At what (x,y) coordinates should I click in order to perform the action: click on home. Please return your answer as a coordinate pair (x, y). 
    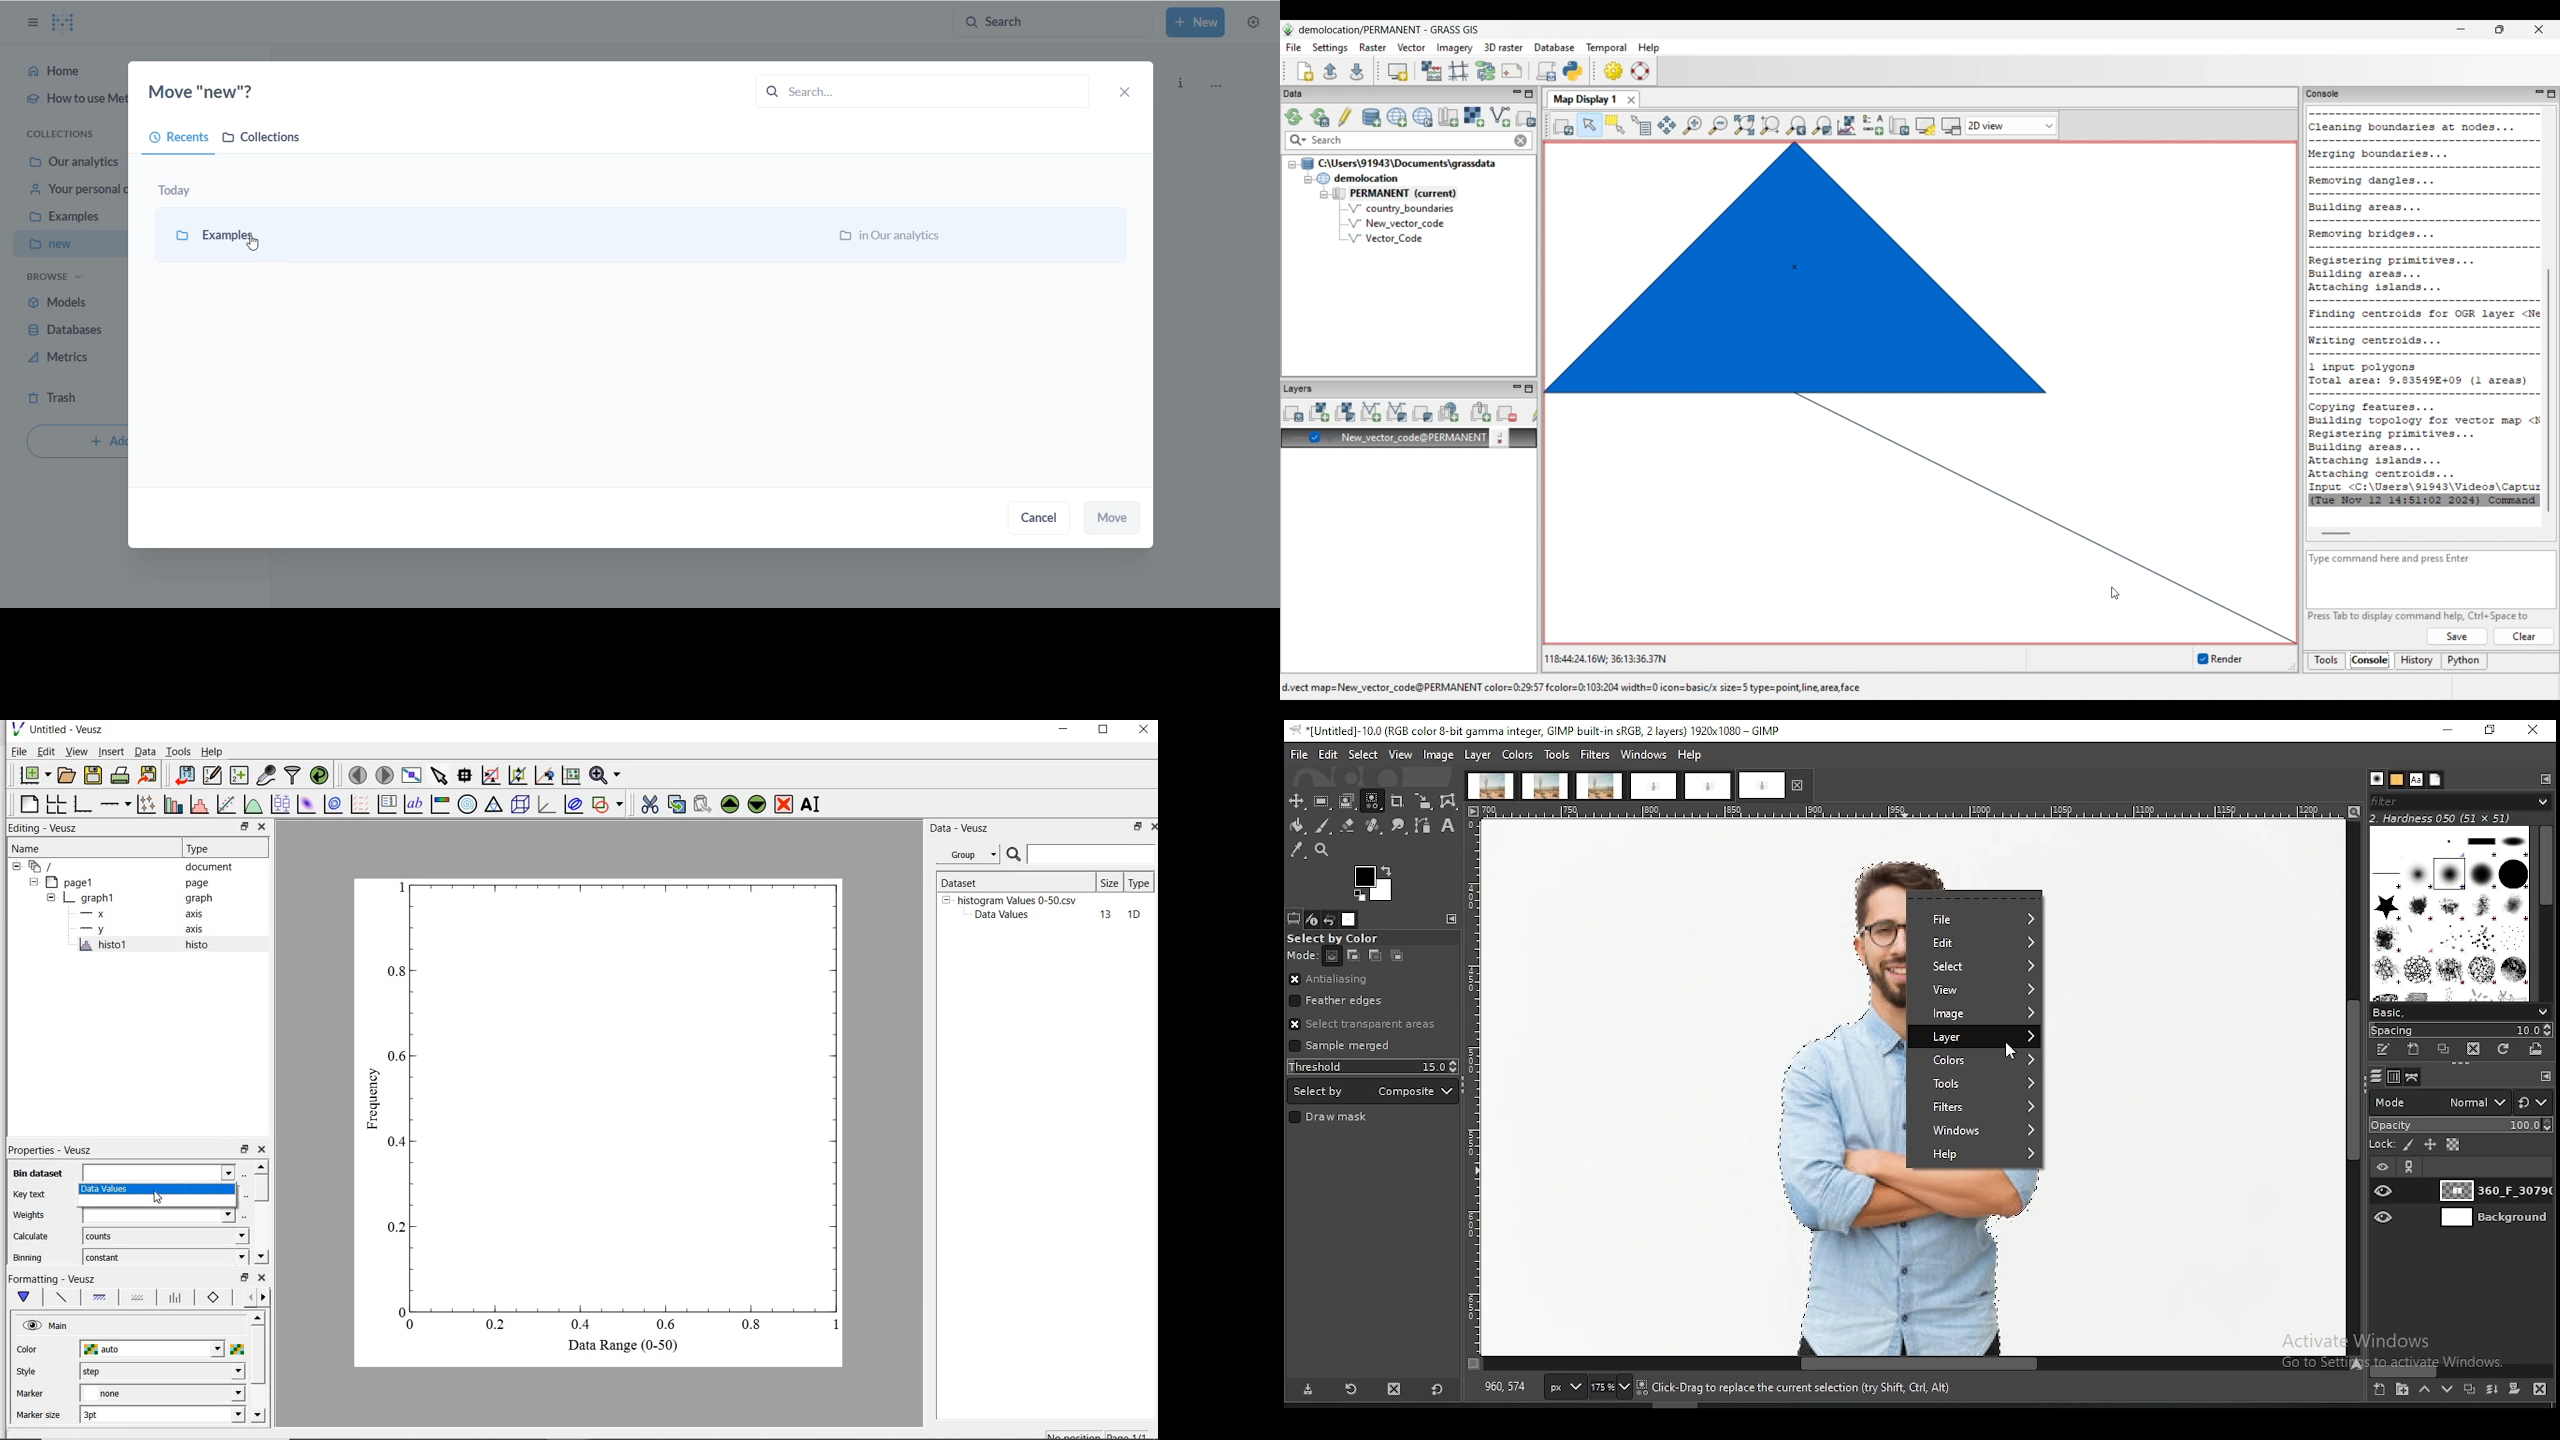
    Looking at the image, I should click on (66, 74).